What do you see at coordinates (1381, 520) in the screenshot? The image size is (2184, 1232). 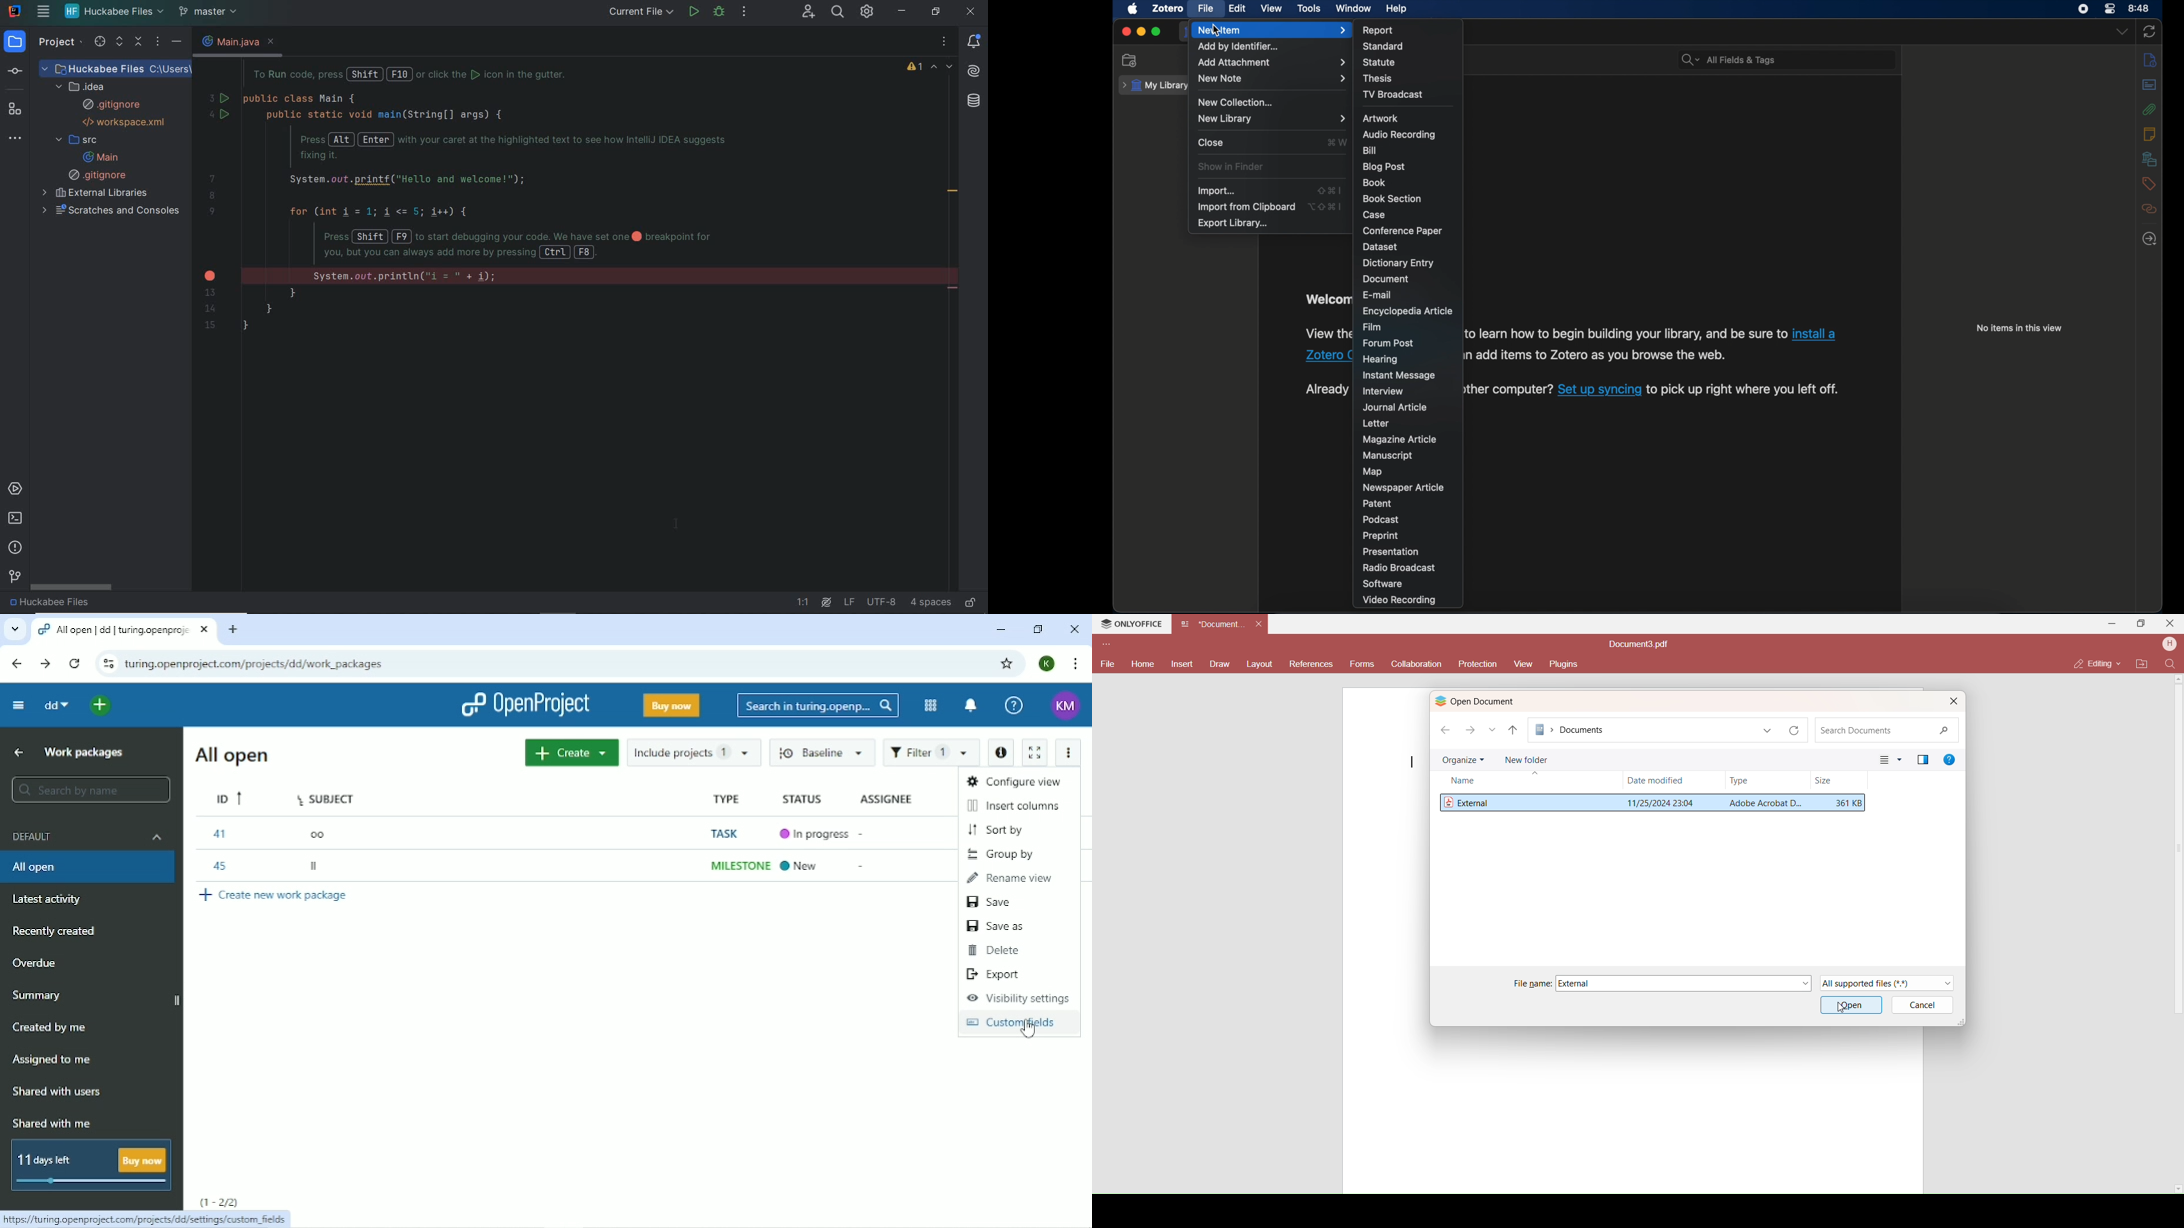 I see `podcast` at bounding box center [1381, 520].